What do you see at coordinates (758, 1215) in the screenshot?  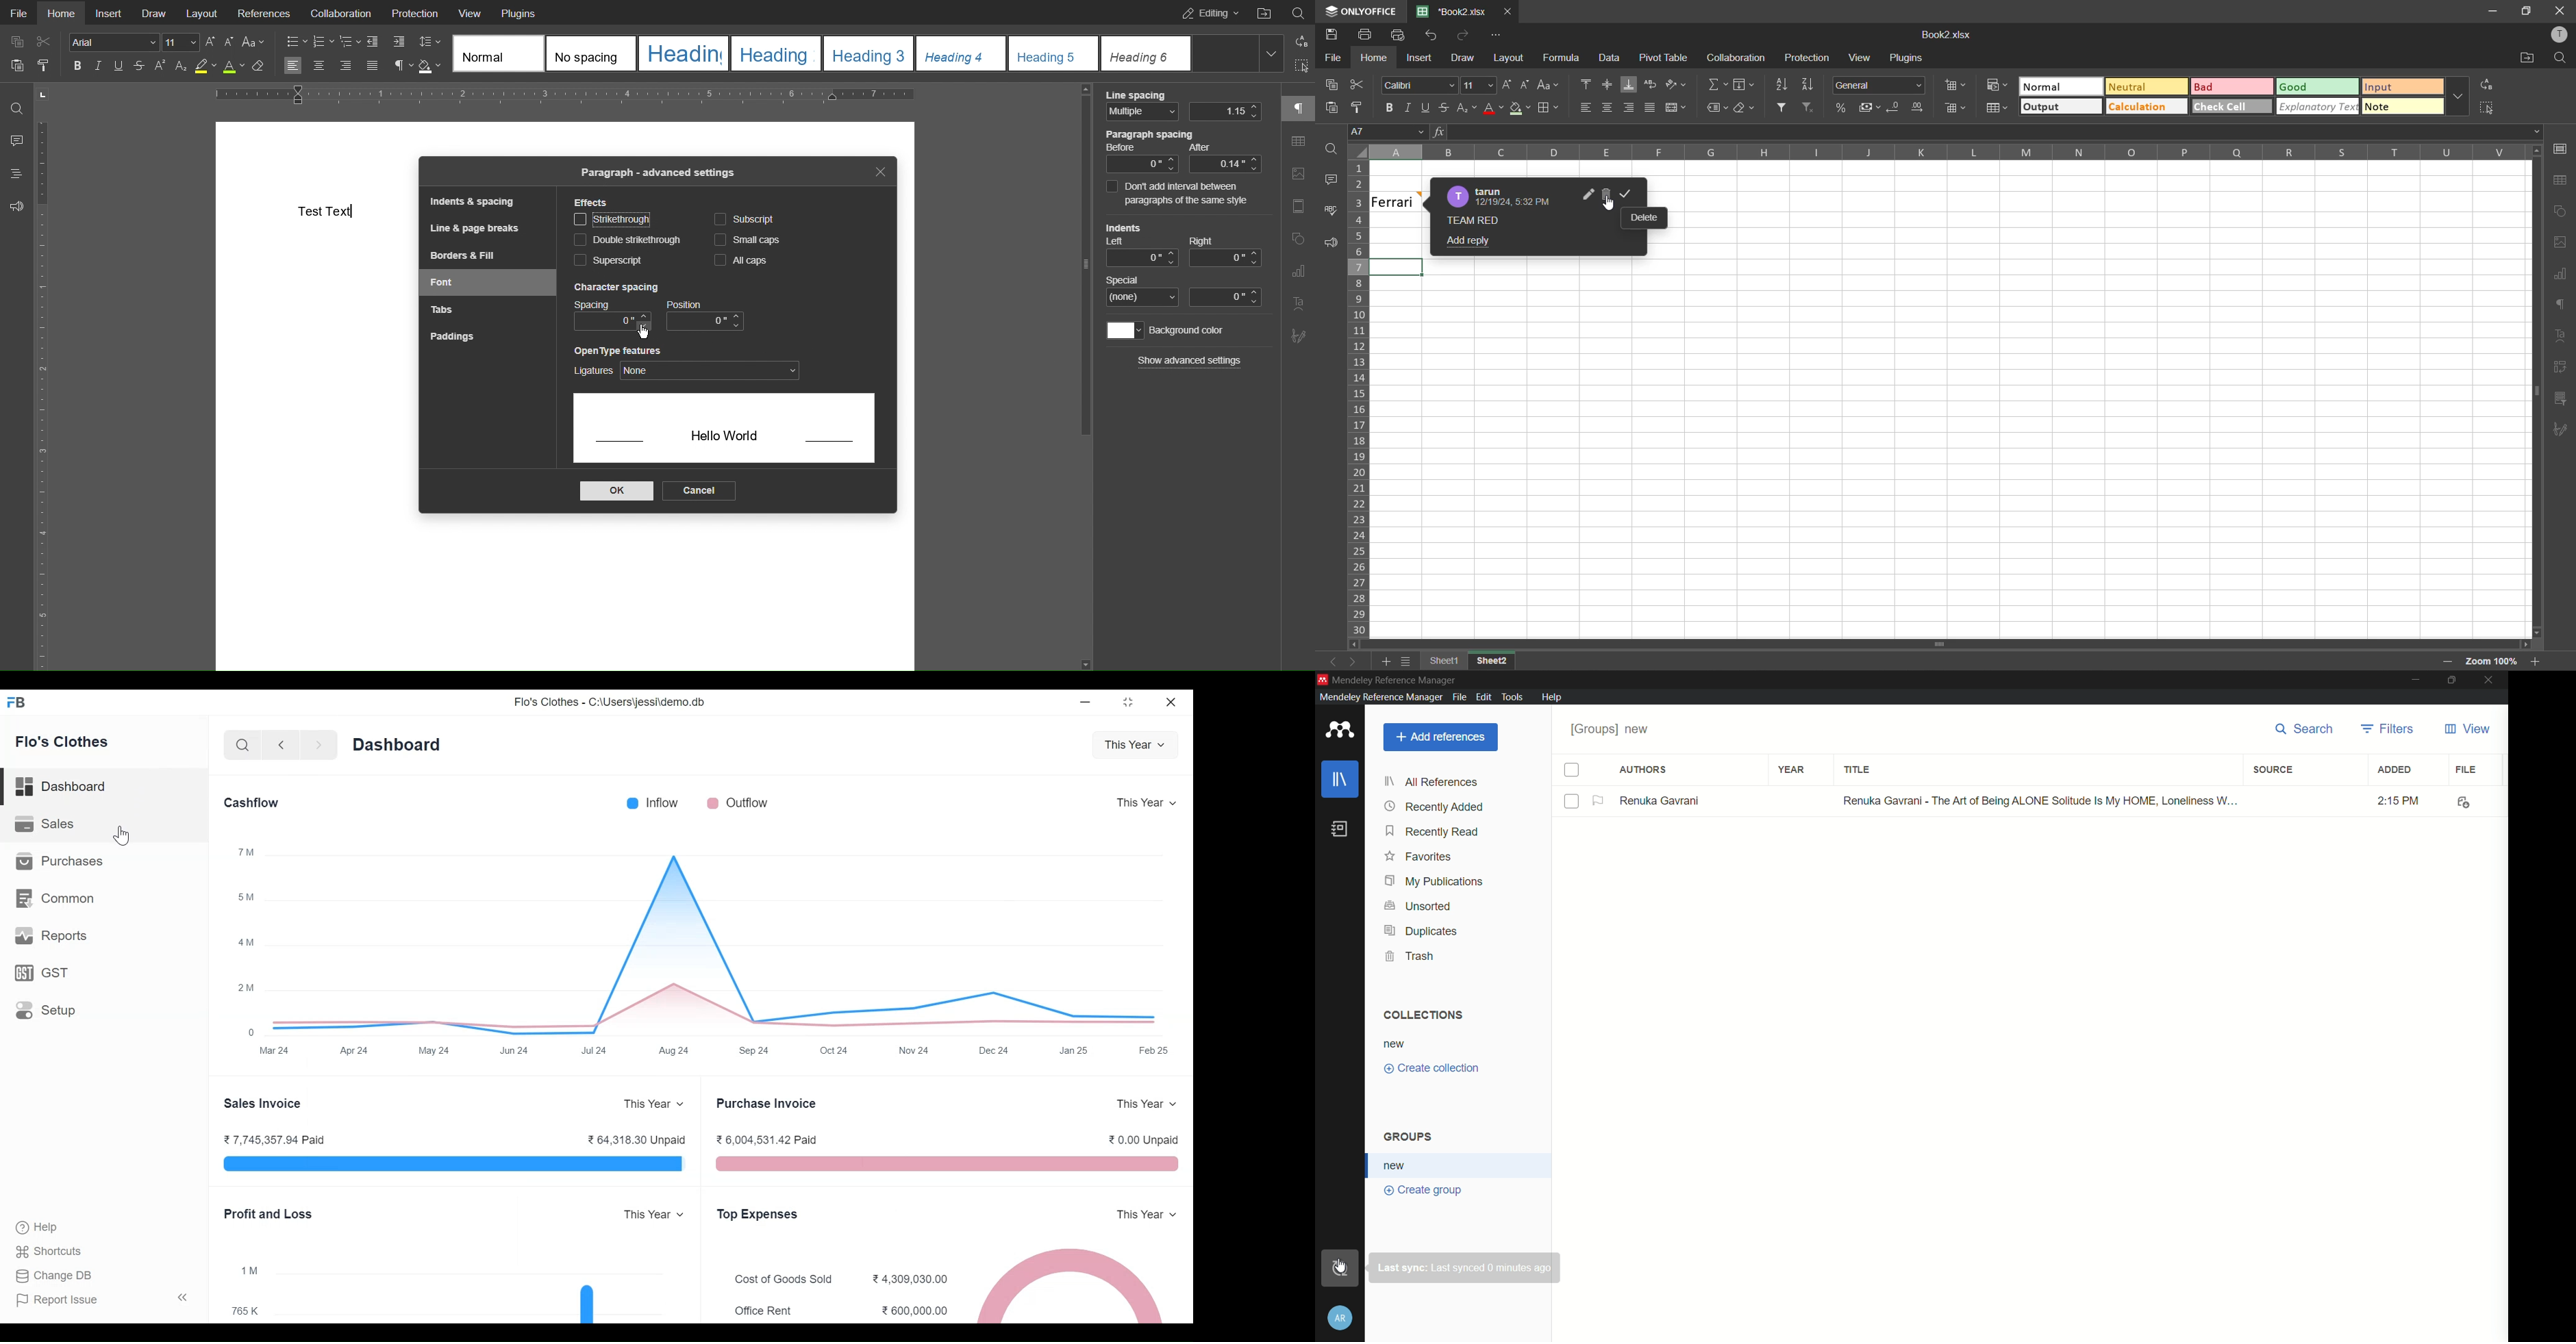 I see `Top Expenses` at bounding box center [758, 1215].